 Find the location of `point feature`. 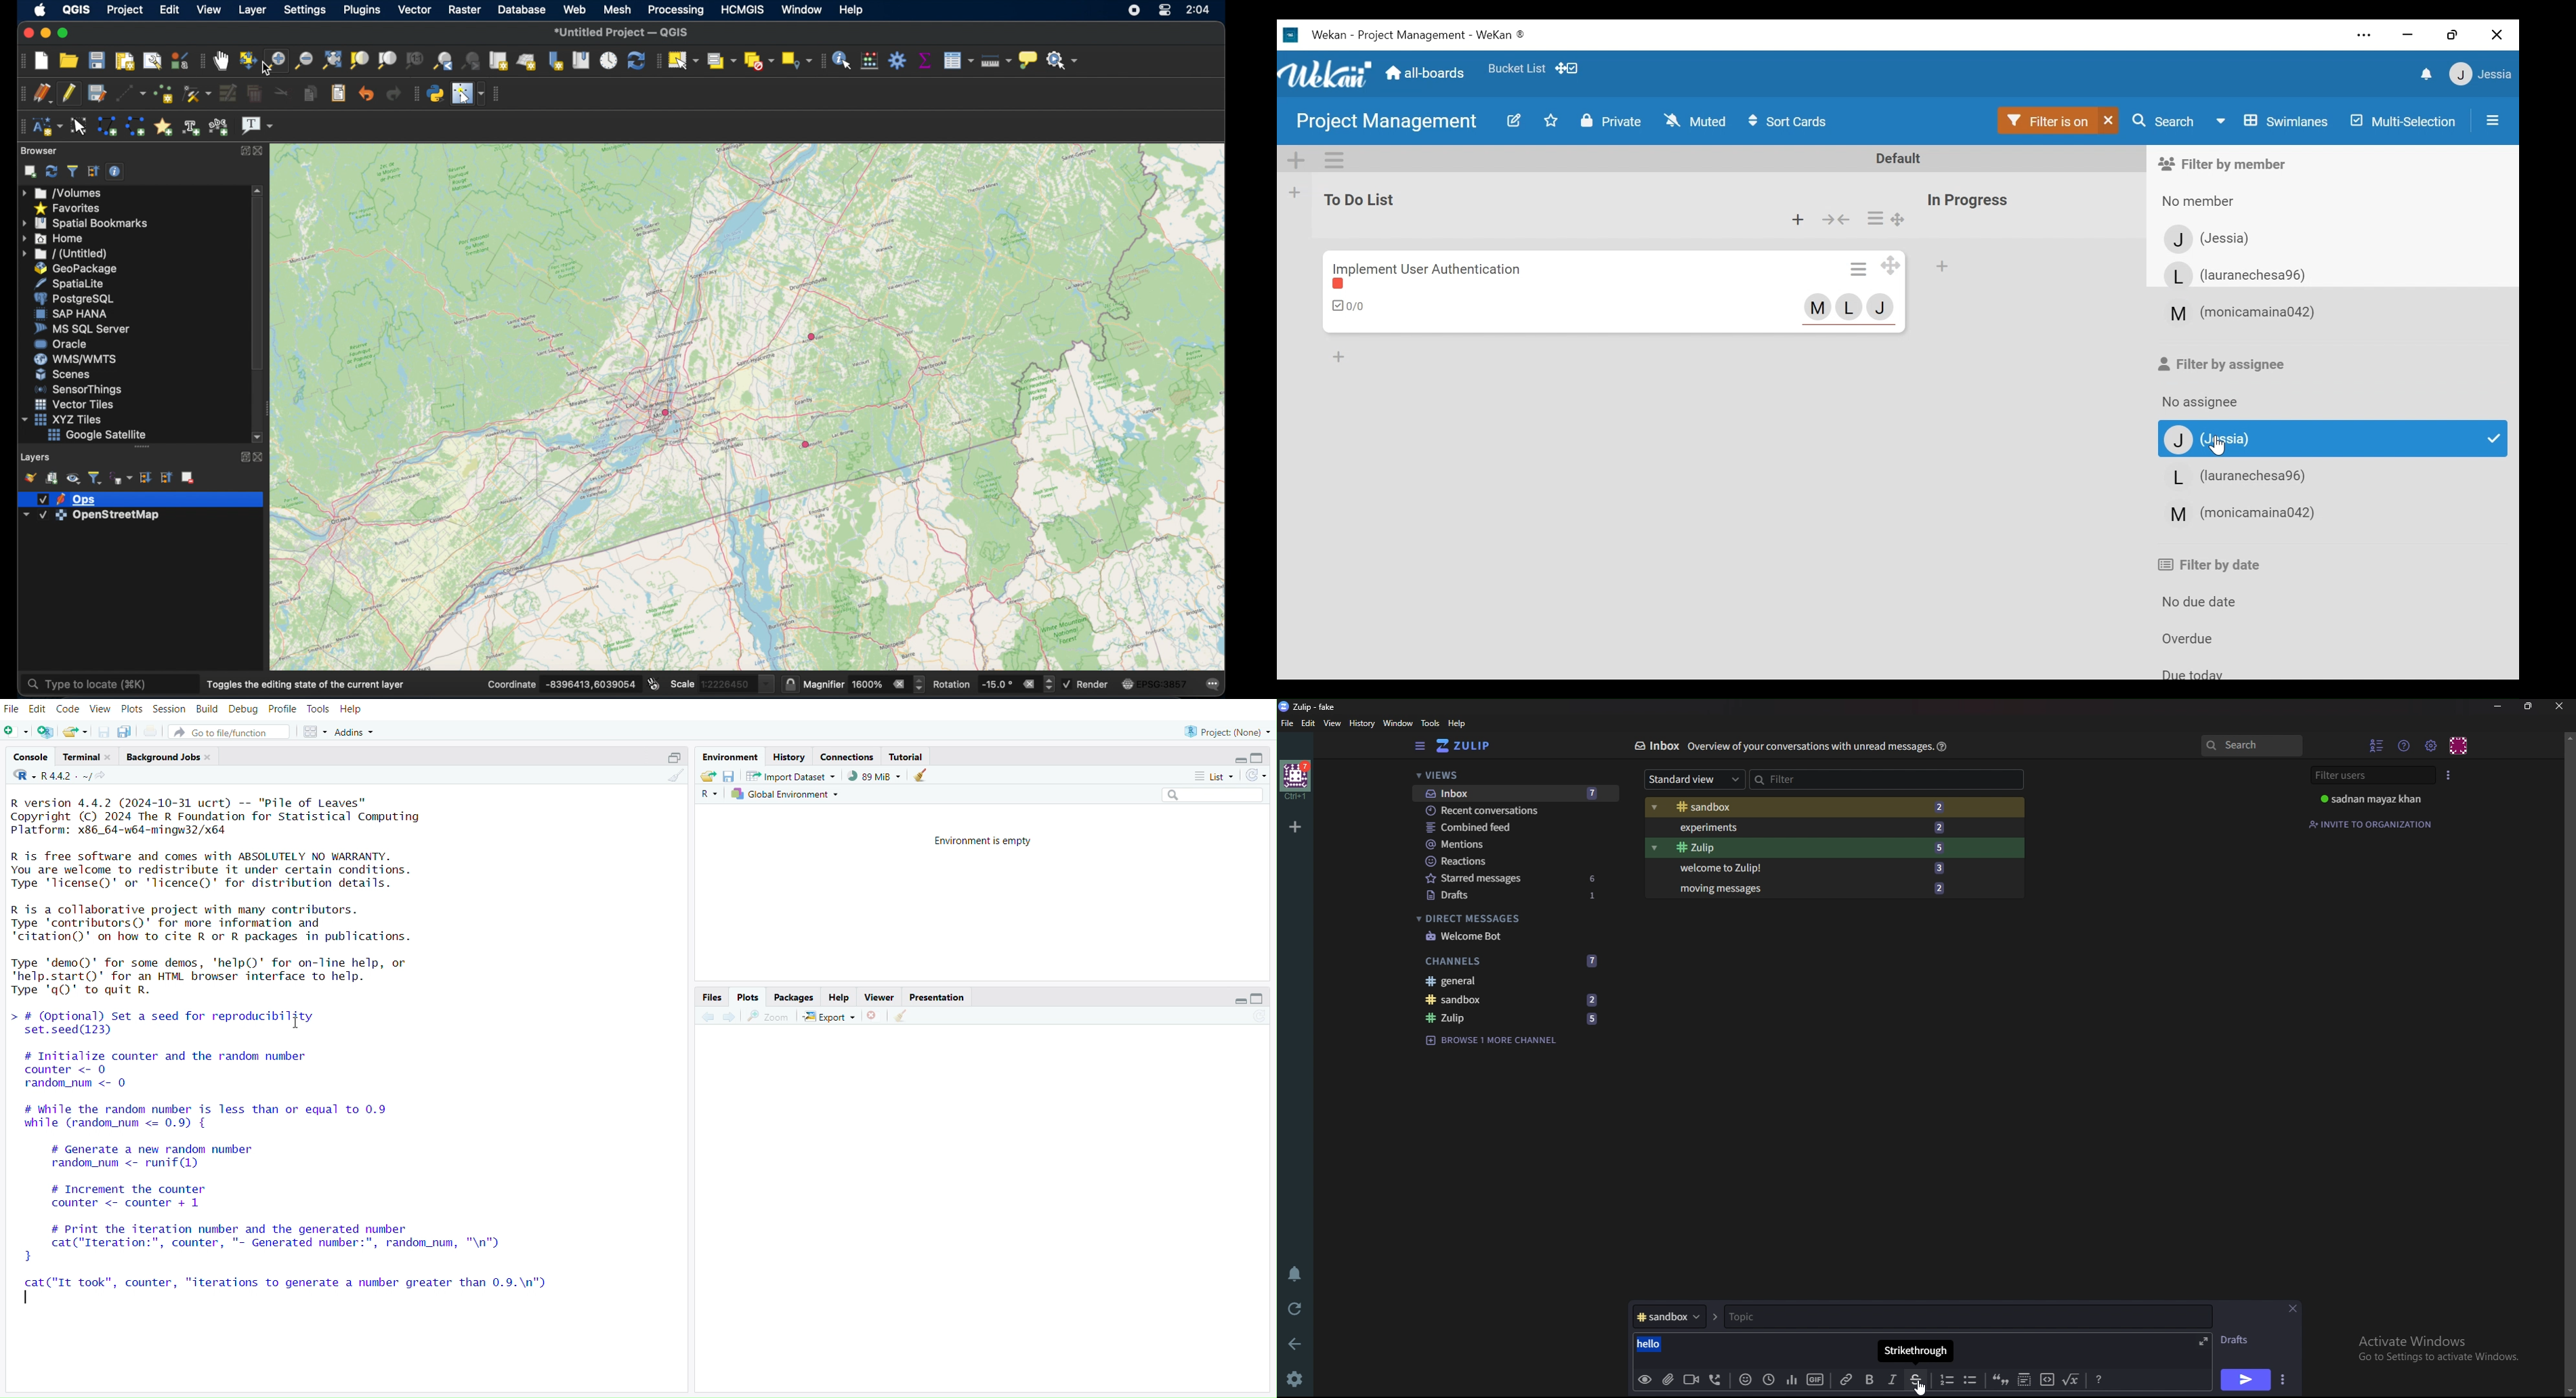

point feature is located at coordinates (667, 412).